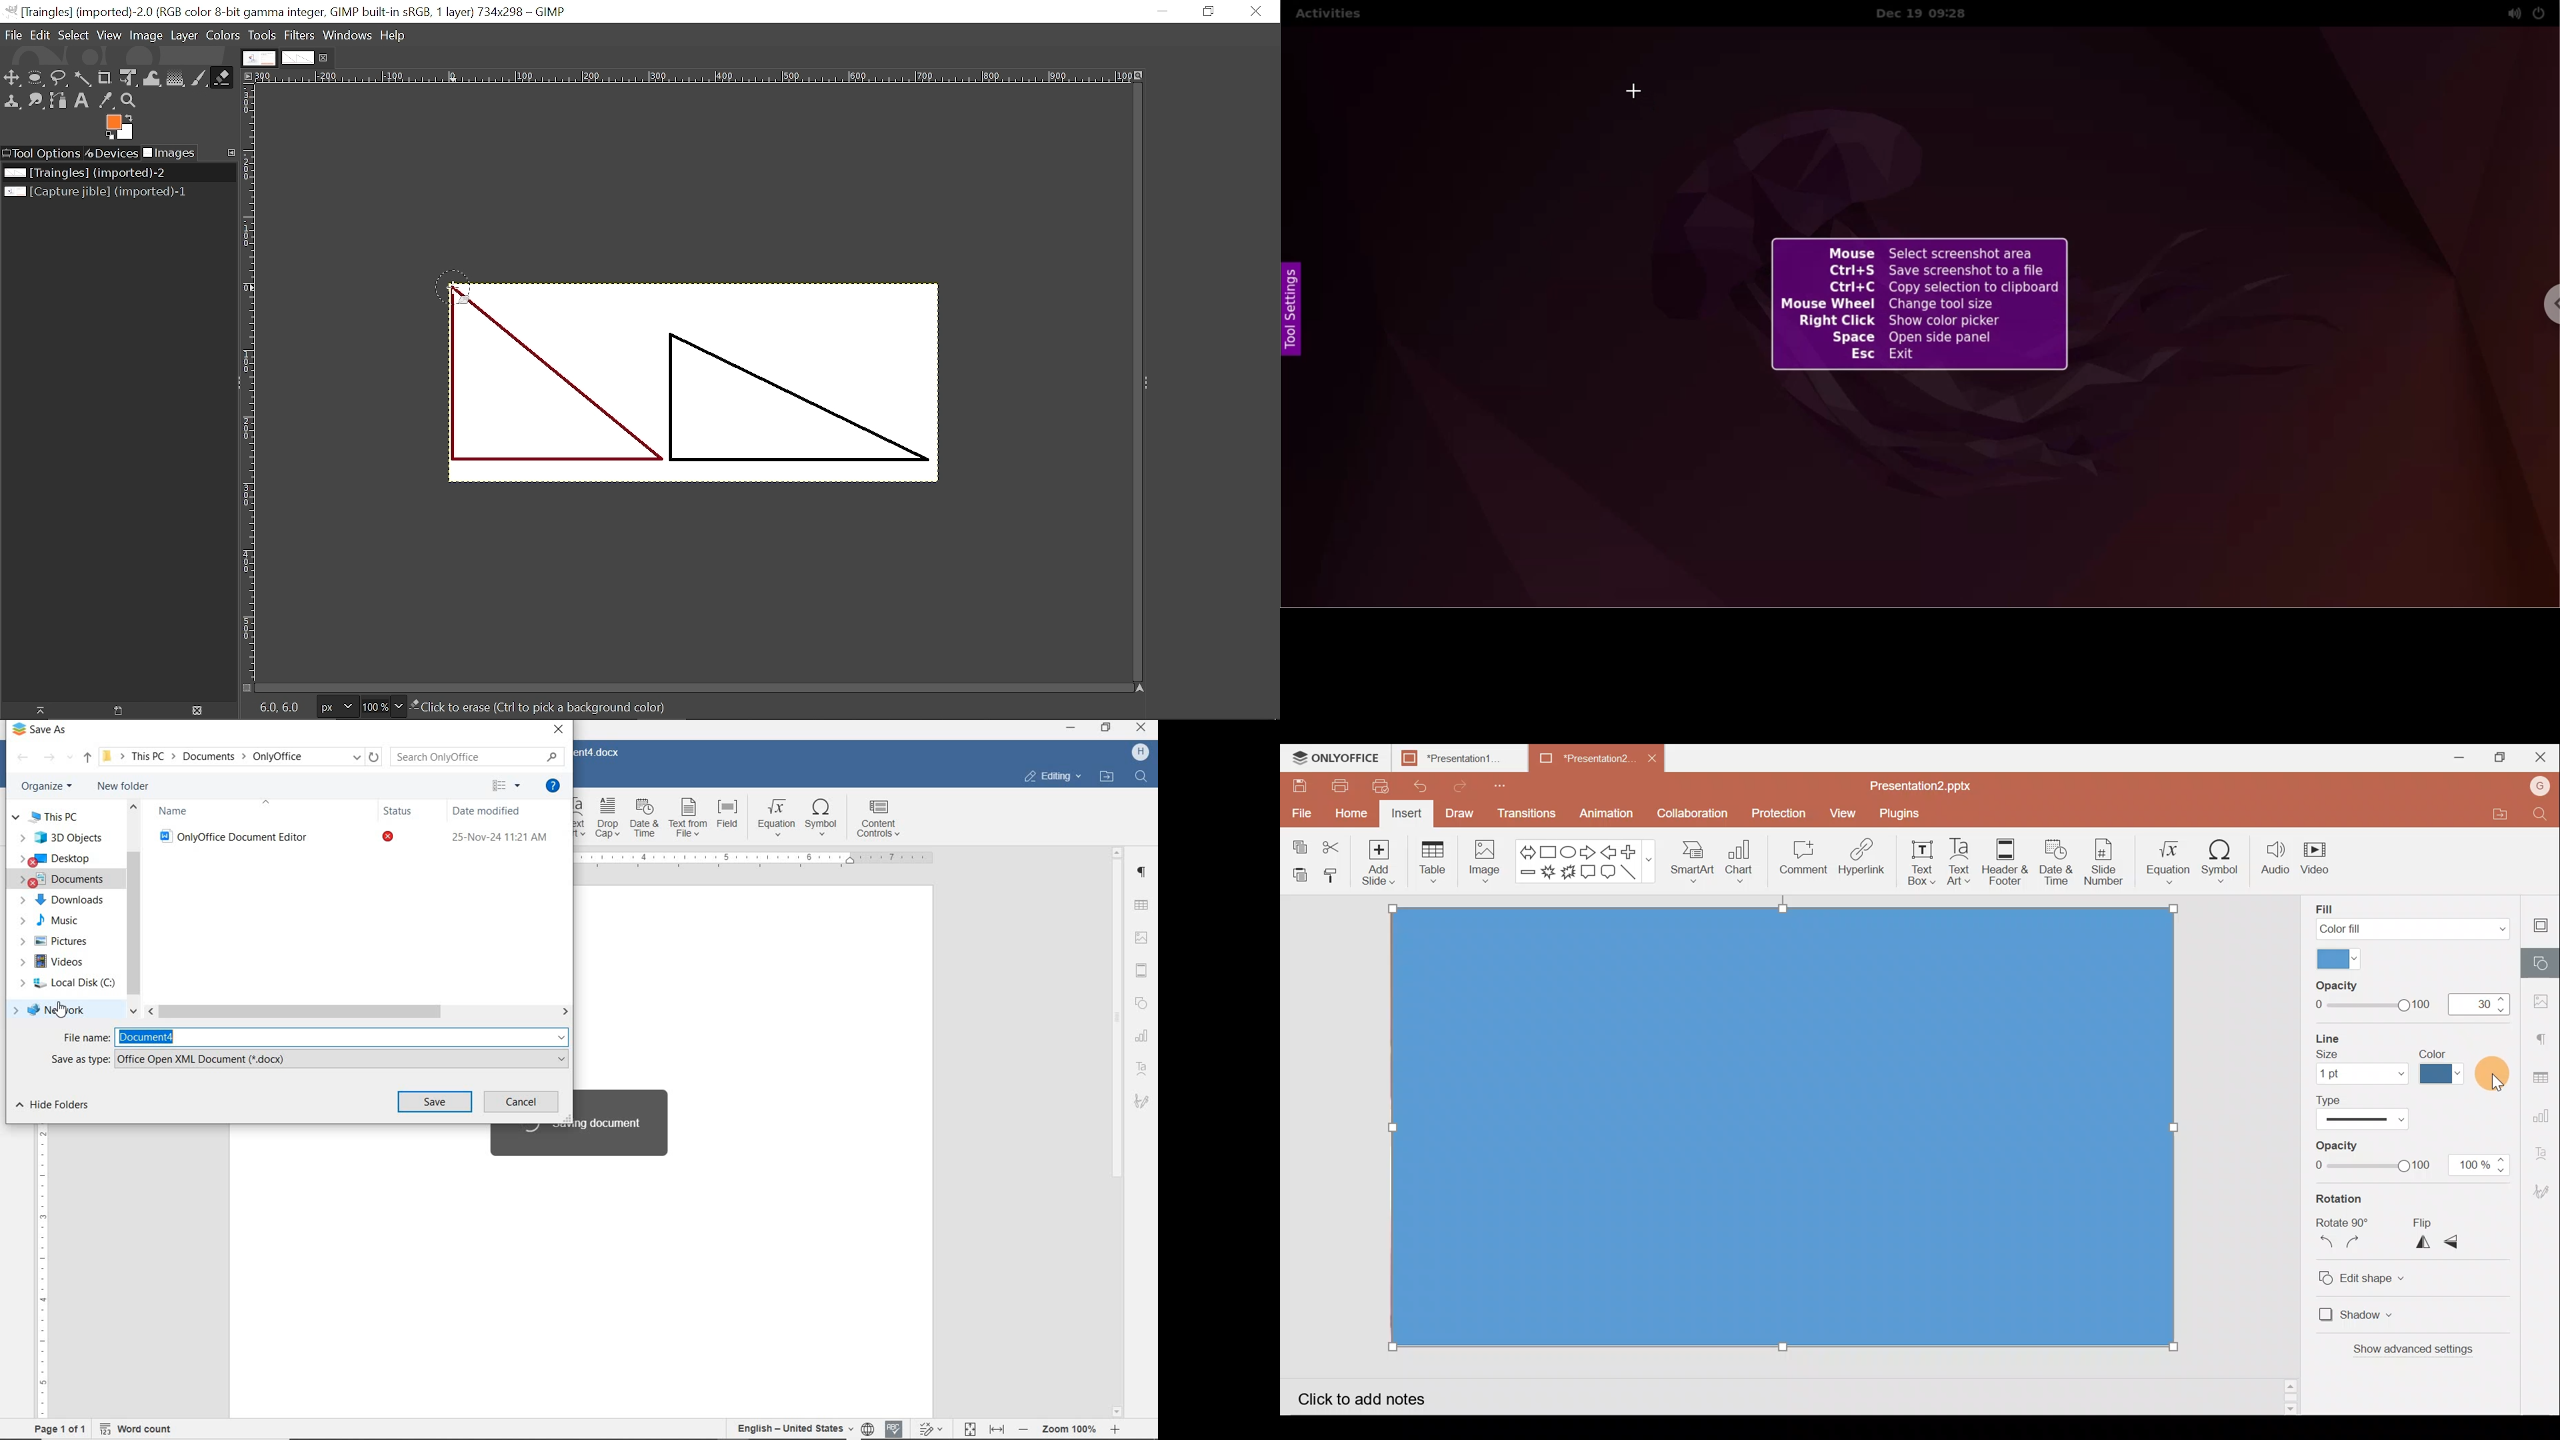 This screenshot has height=1456, width=2576. Describe the element at coordinates (1857, 859) in the screenshot. I see `Hyperlink` at that location.